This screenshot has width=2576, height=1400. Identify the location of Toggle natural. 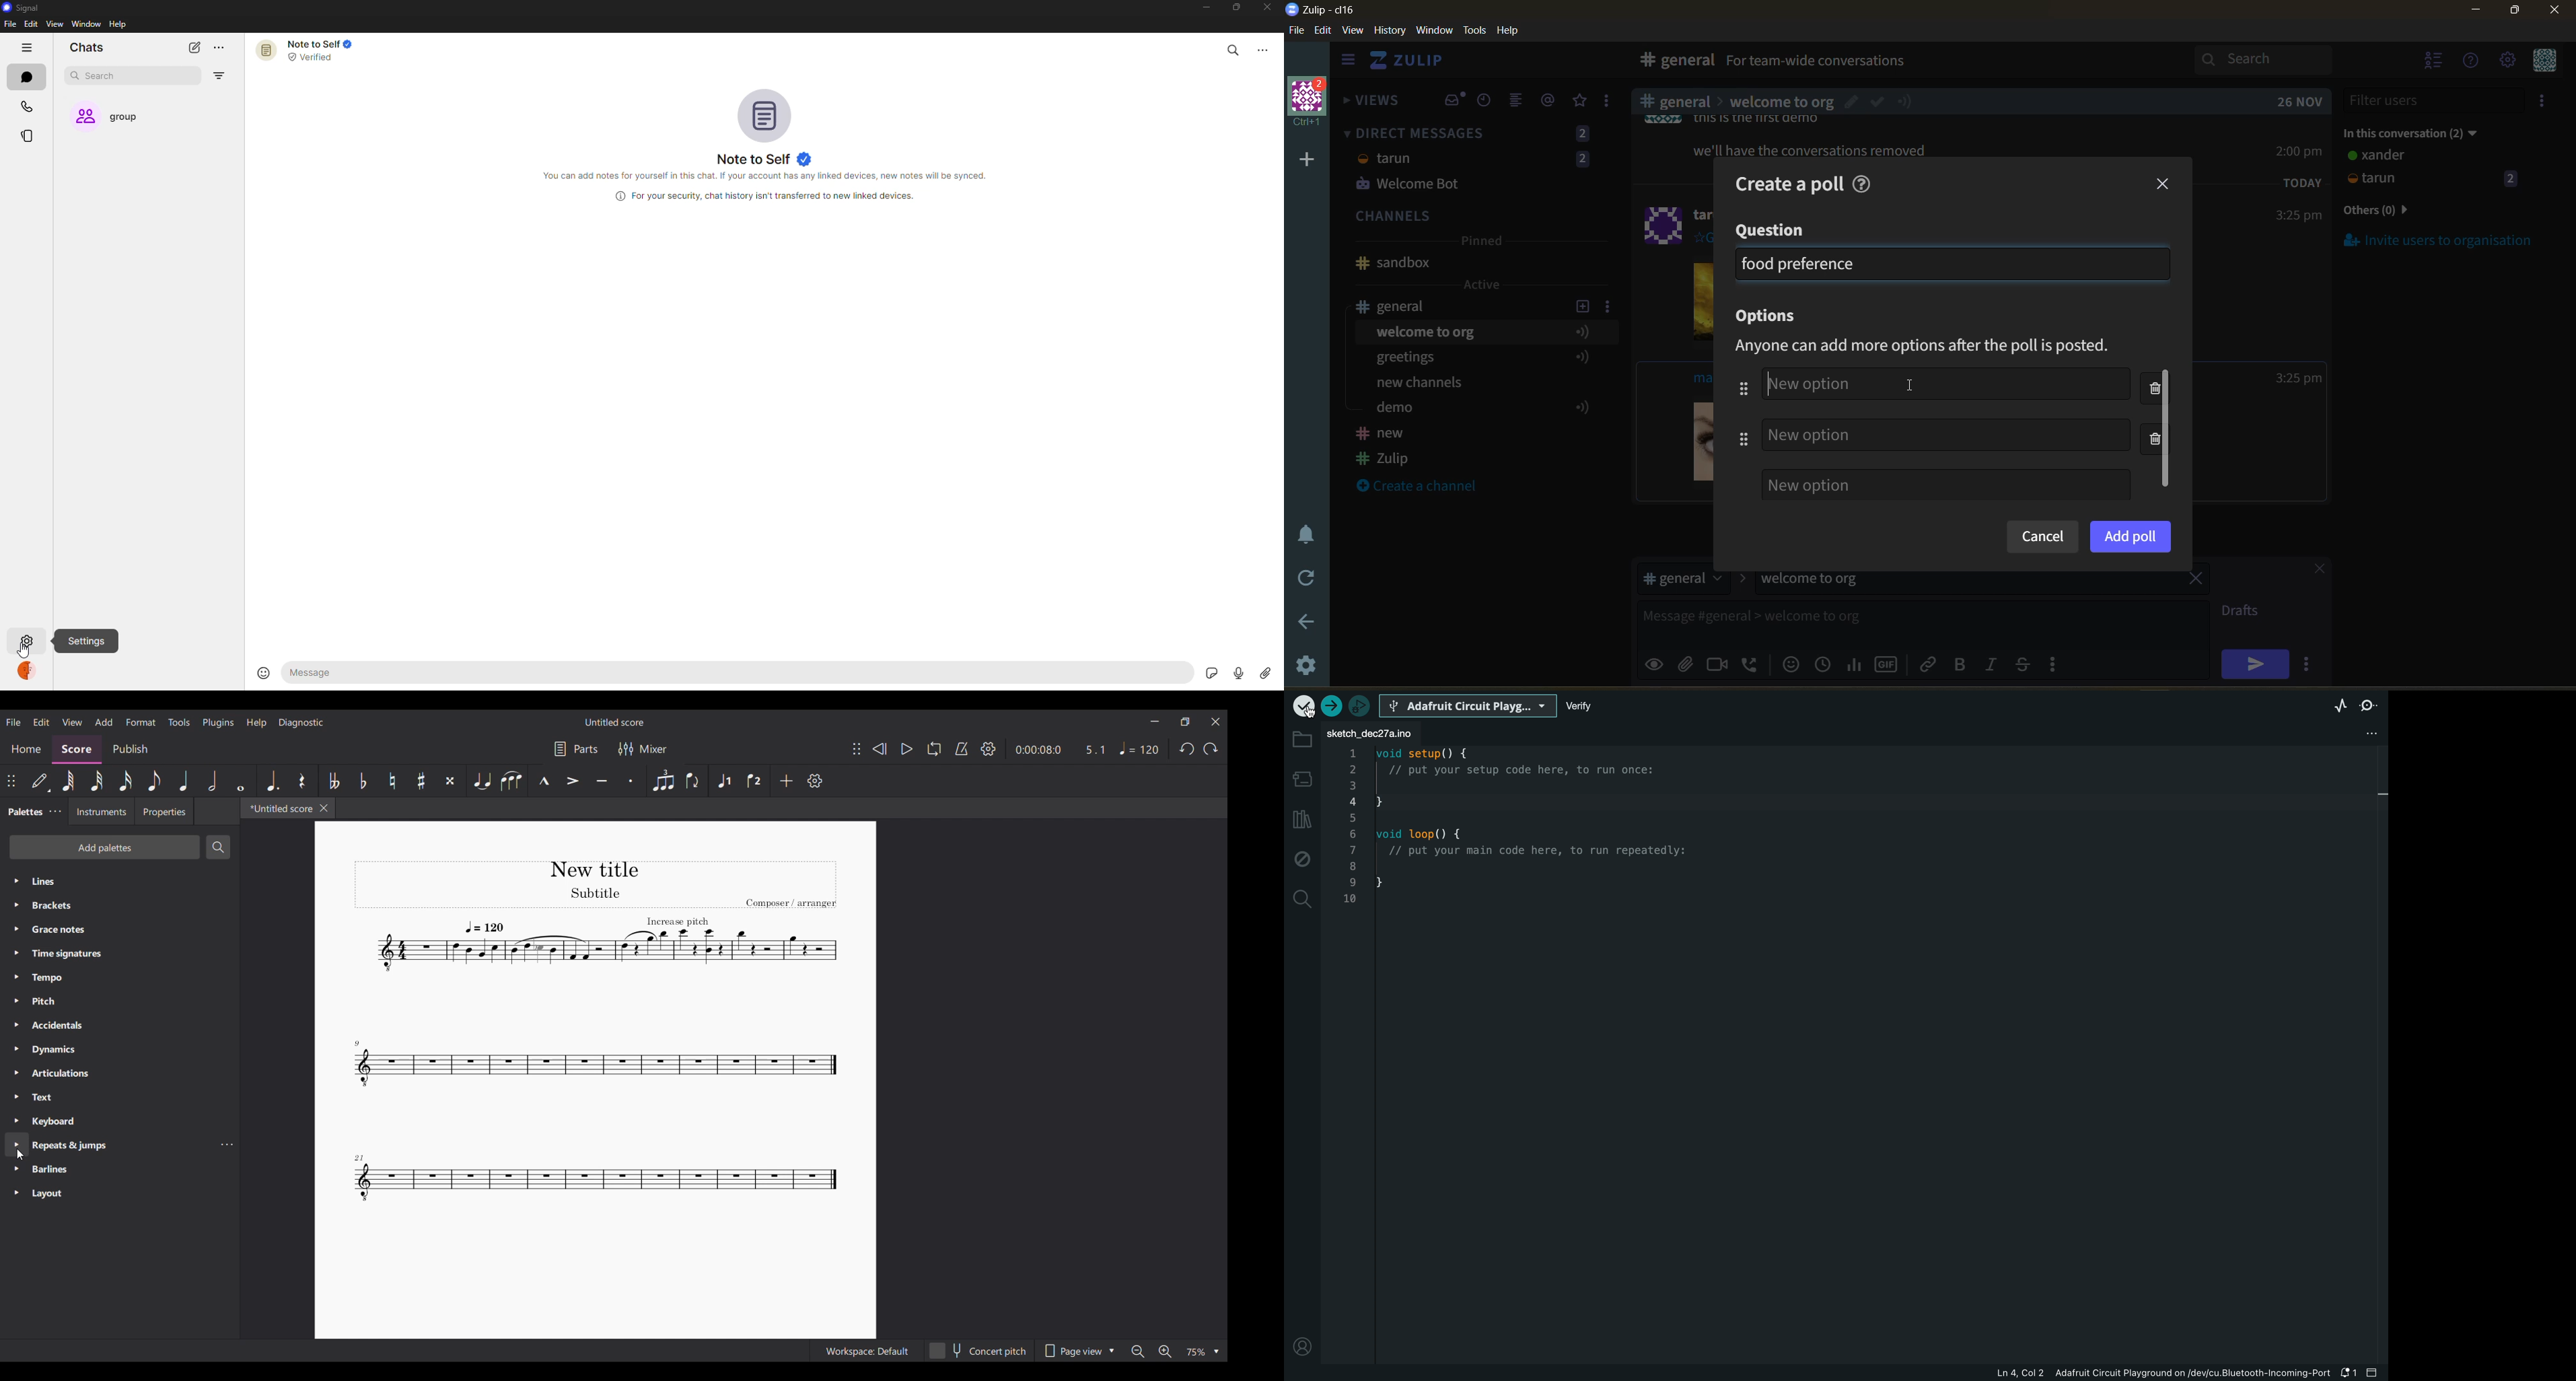
(392, 781).